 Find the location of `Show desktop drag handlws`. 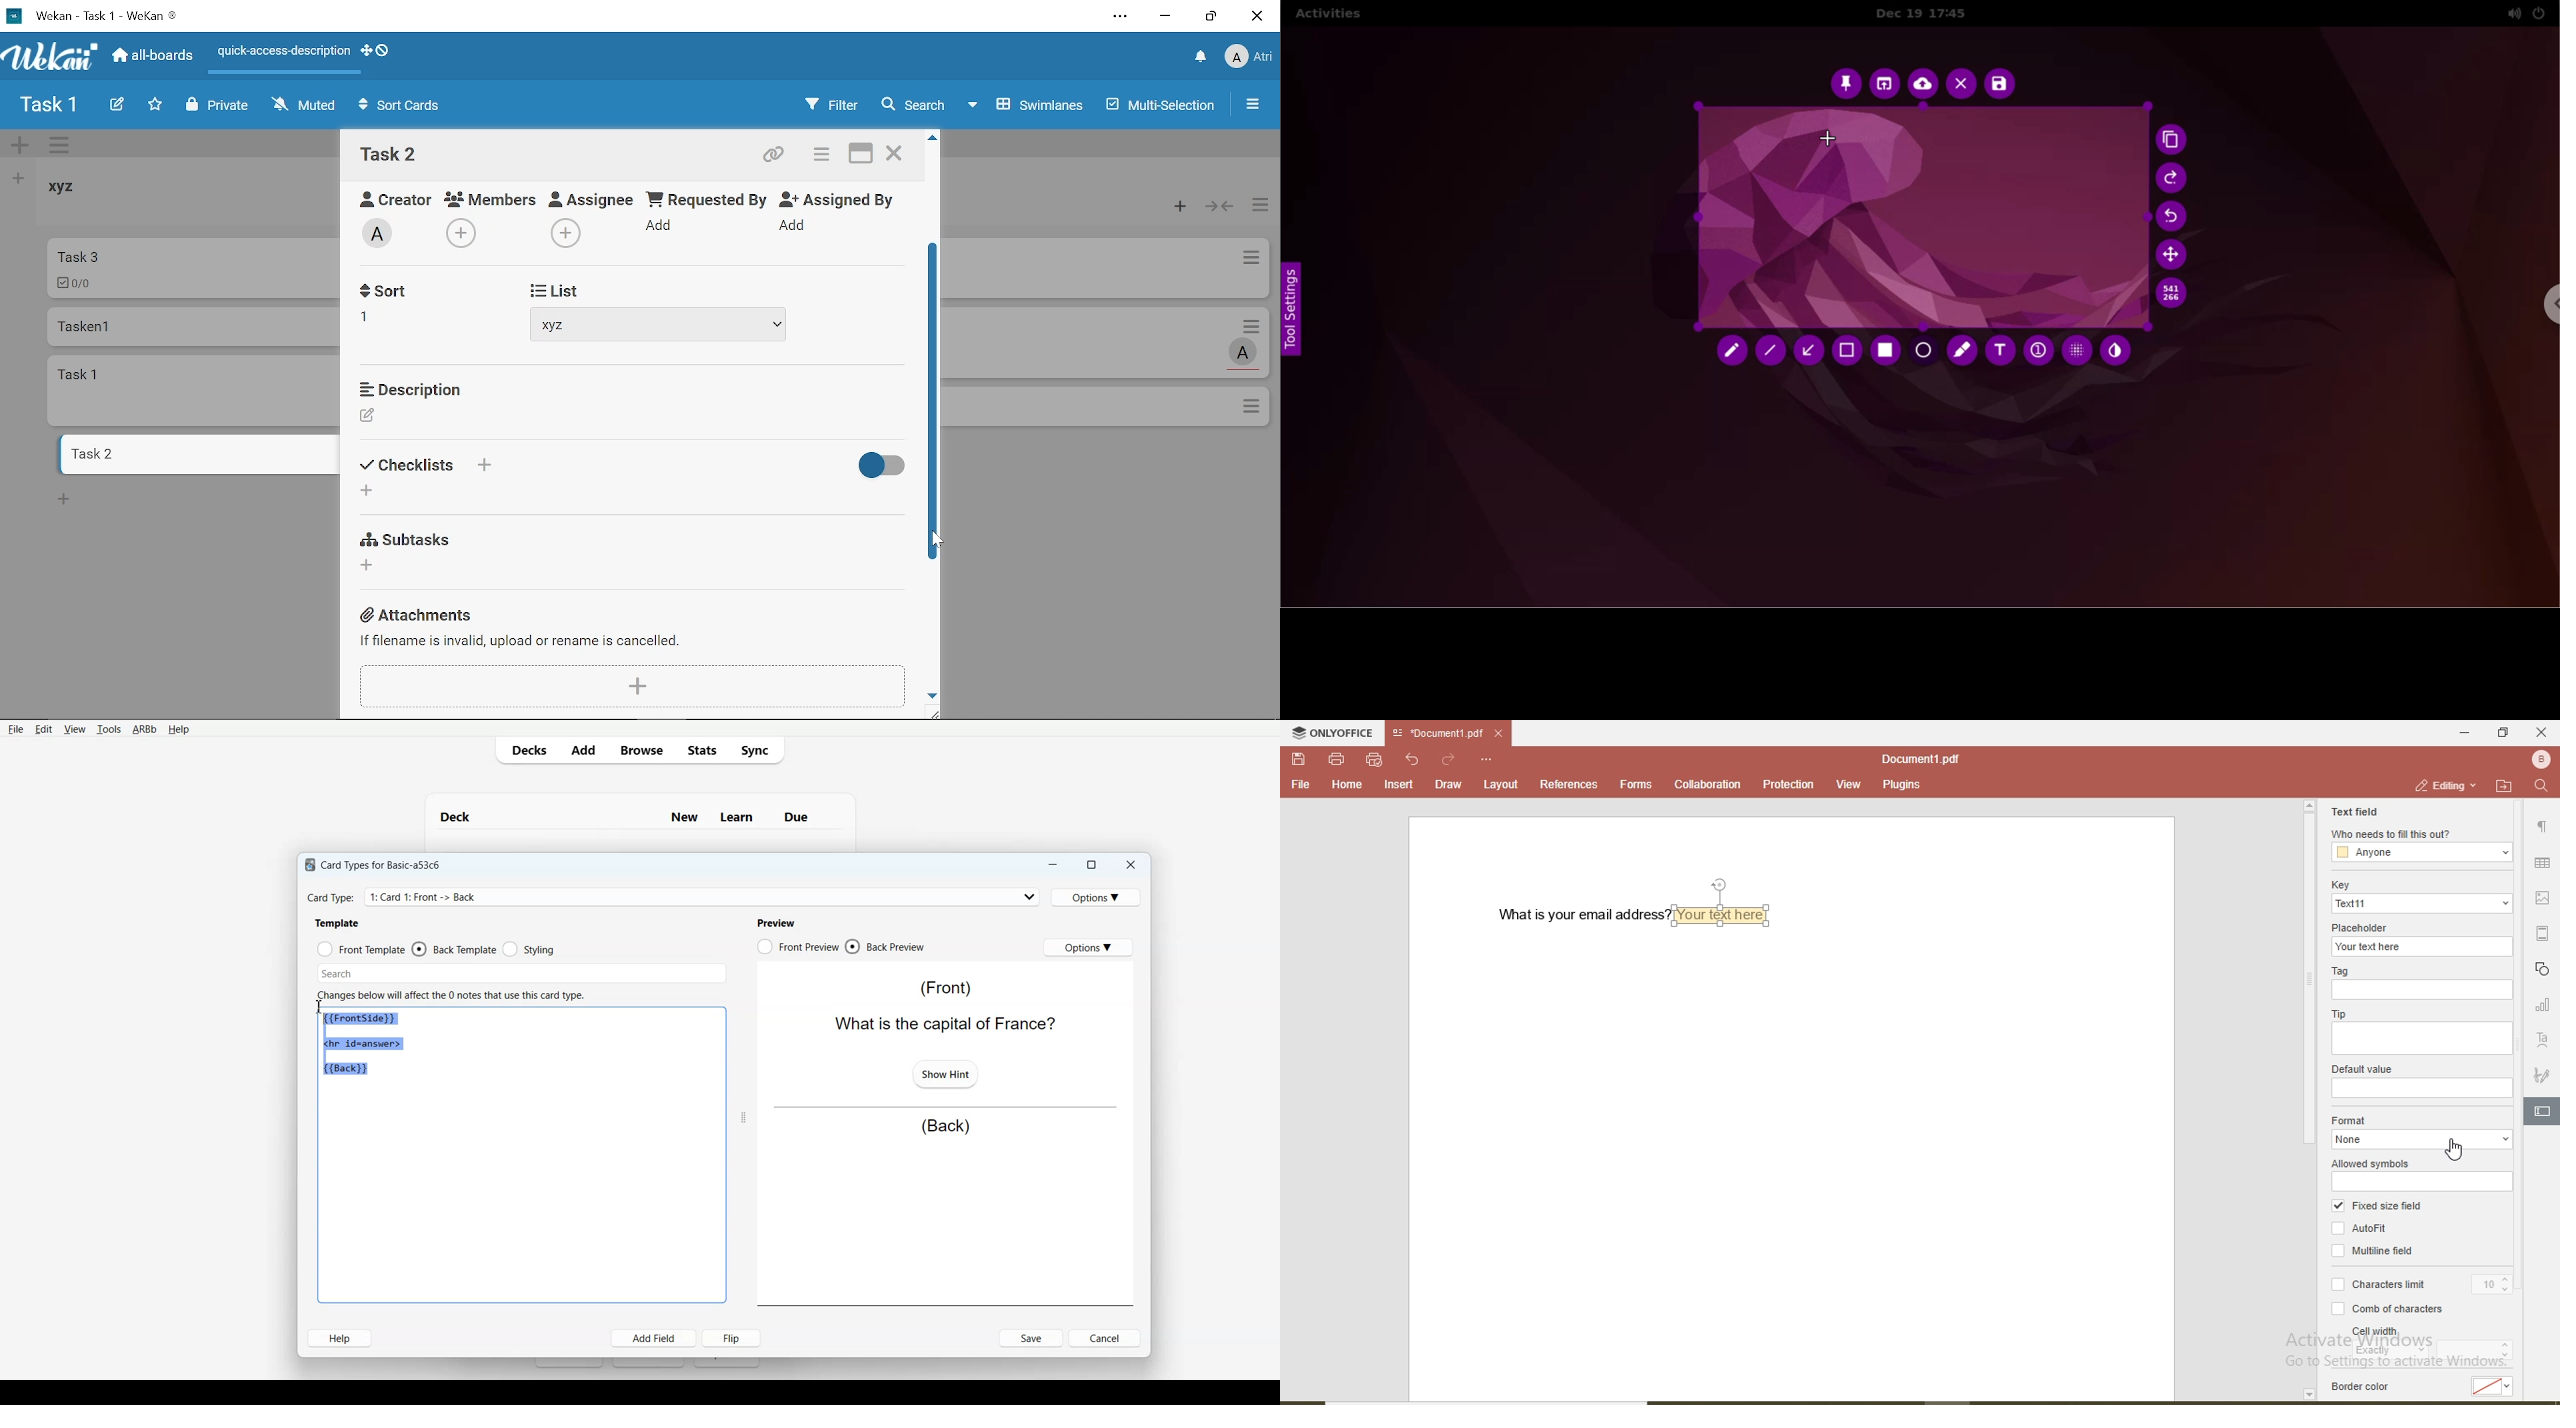

Show desktop drag handlws is located at coordinates (383, 50).